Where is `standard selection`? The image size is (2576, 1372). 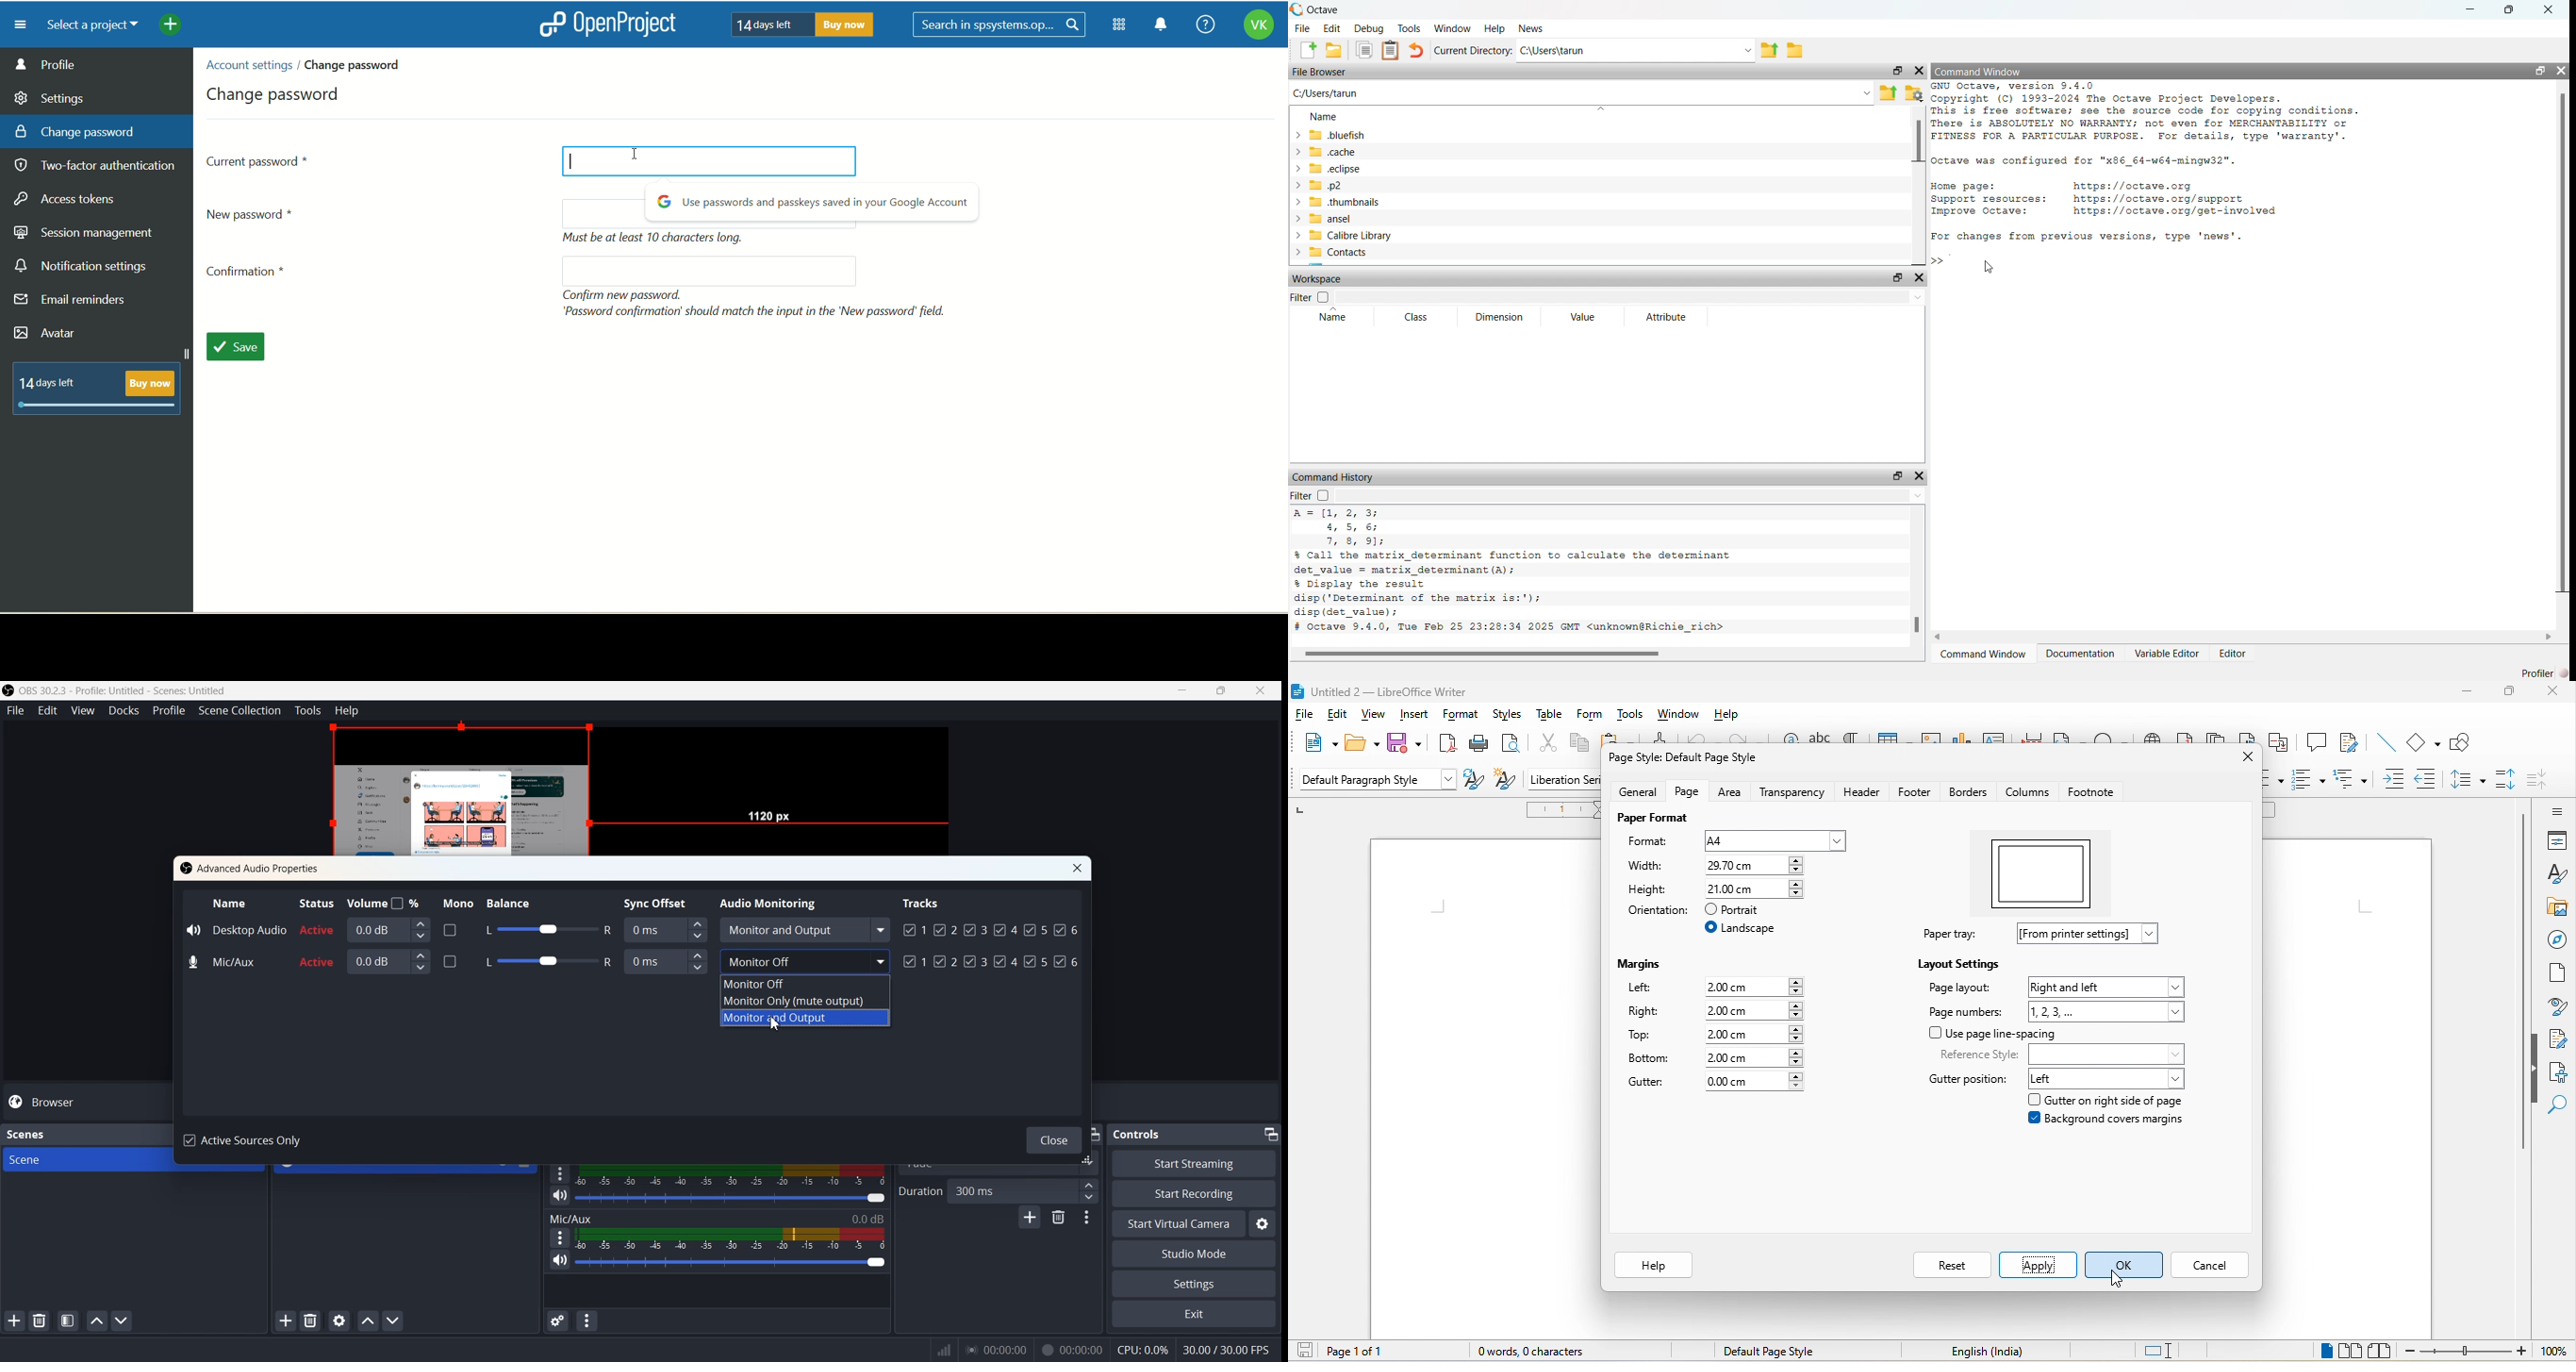 standard selection is located at coordinates (2165, 1350).